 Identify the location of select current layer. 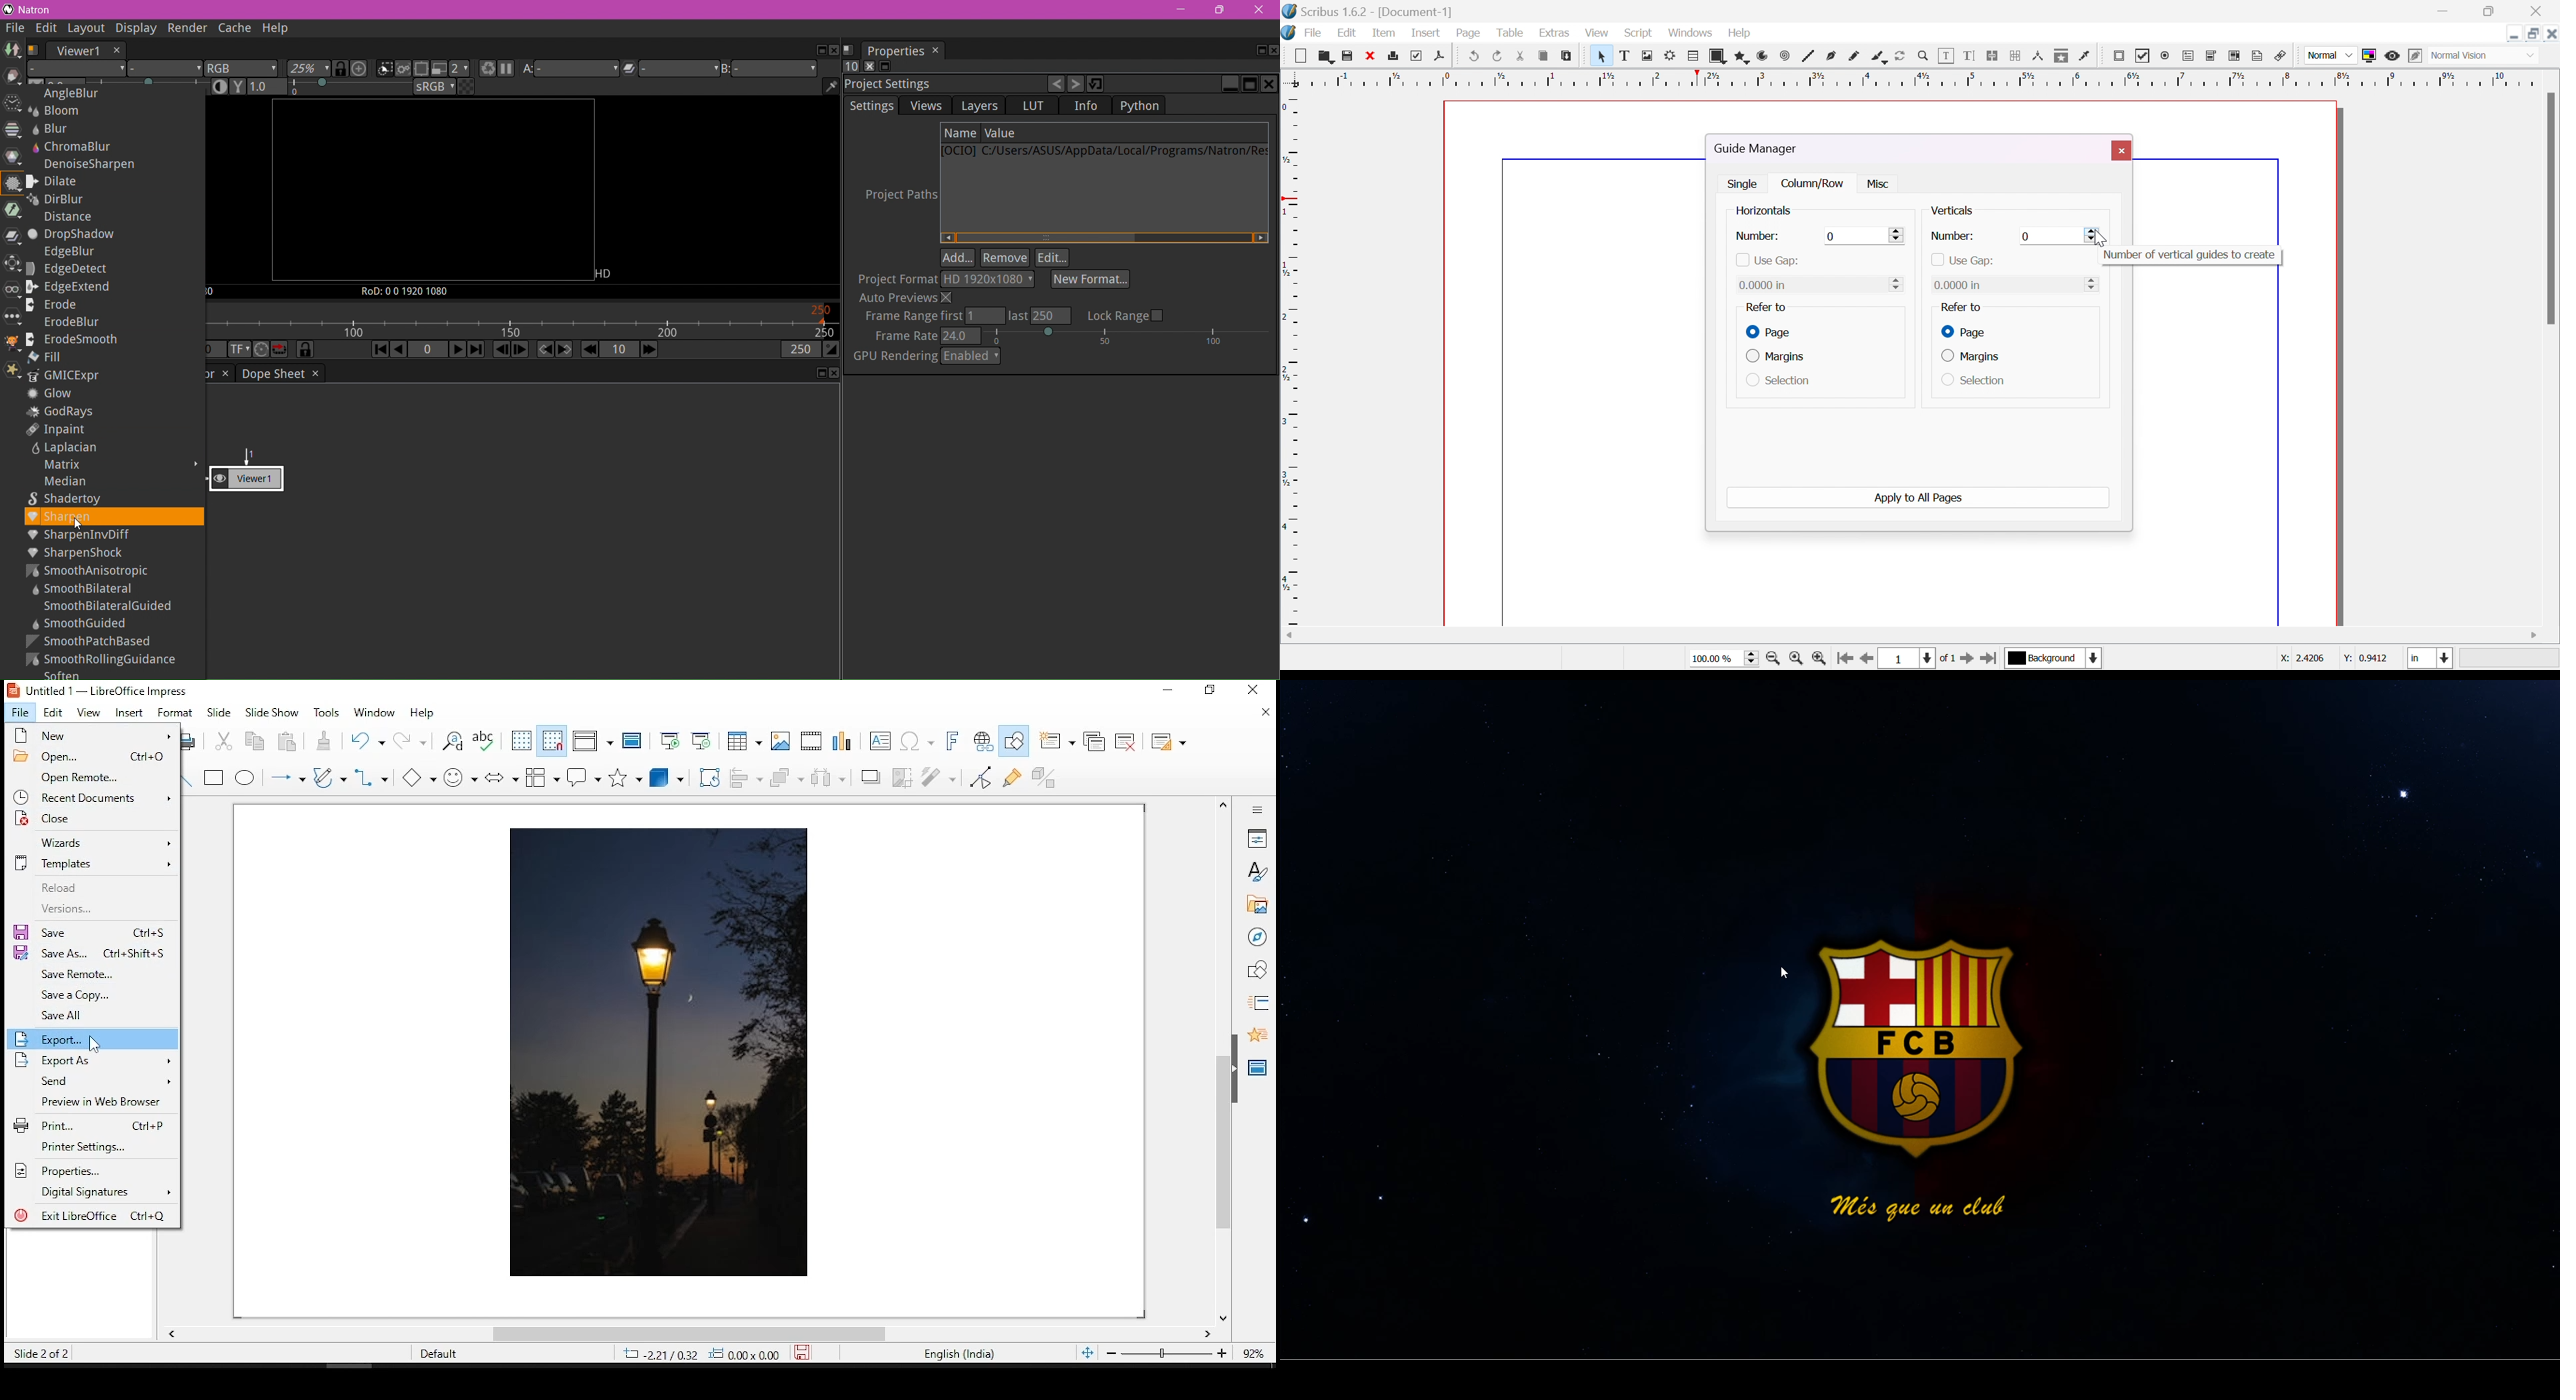
(2094, 658).